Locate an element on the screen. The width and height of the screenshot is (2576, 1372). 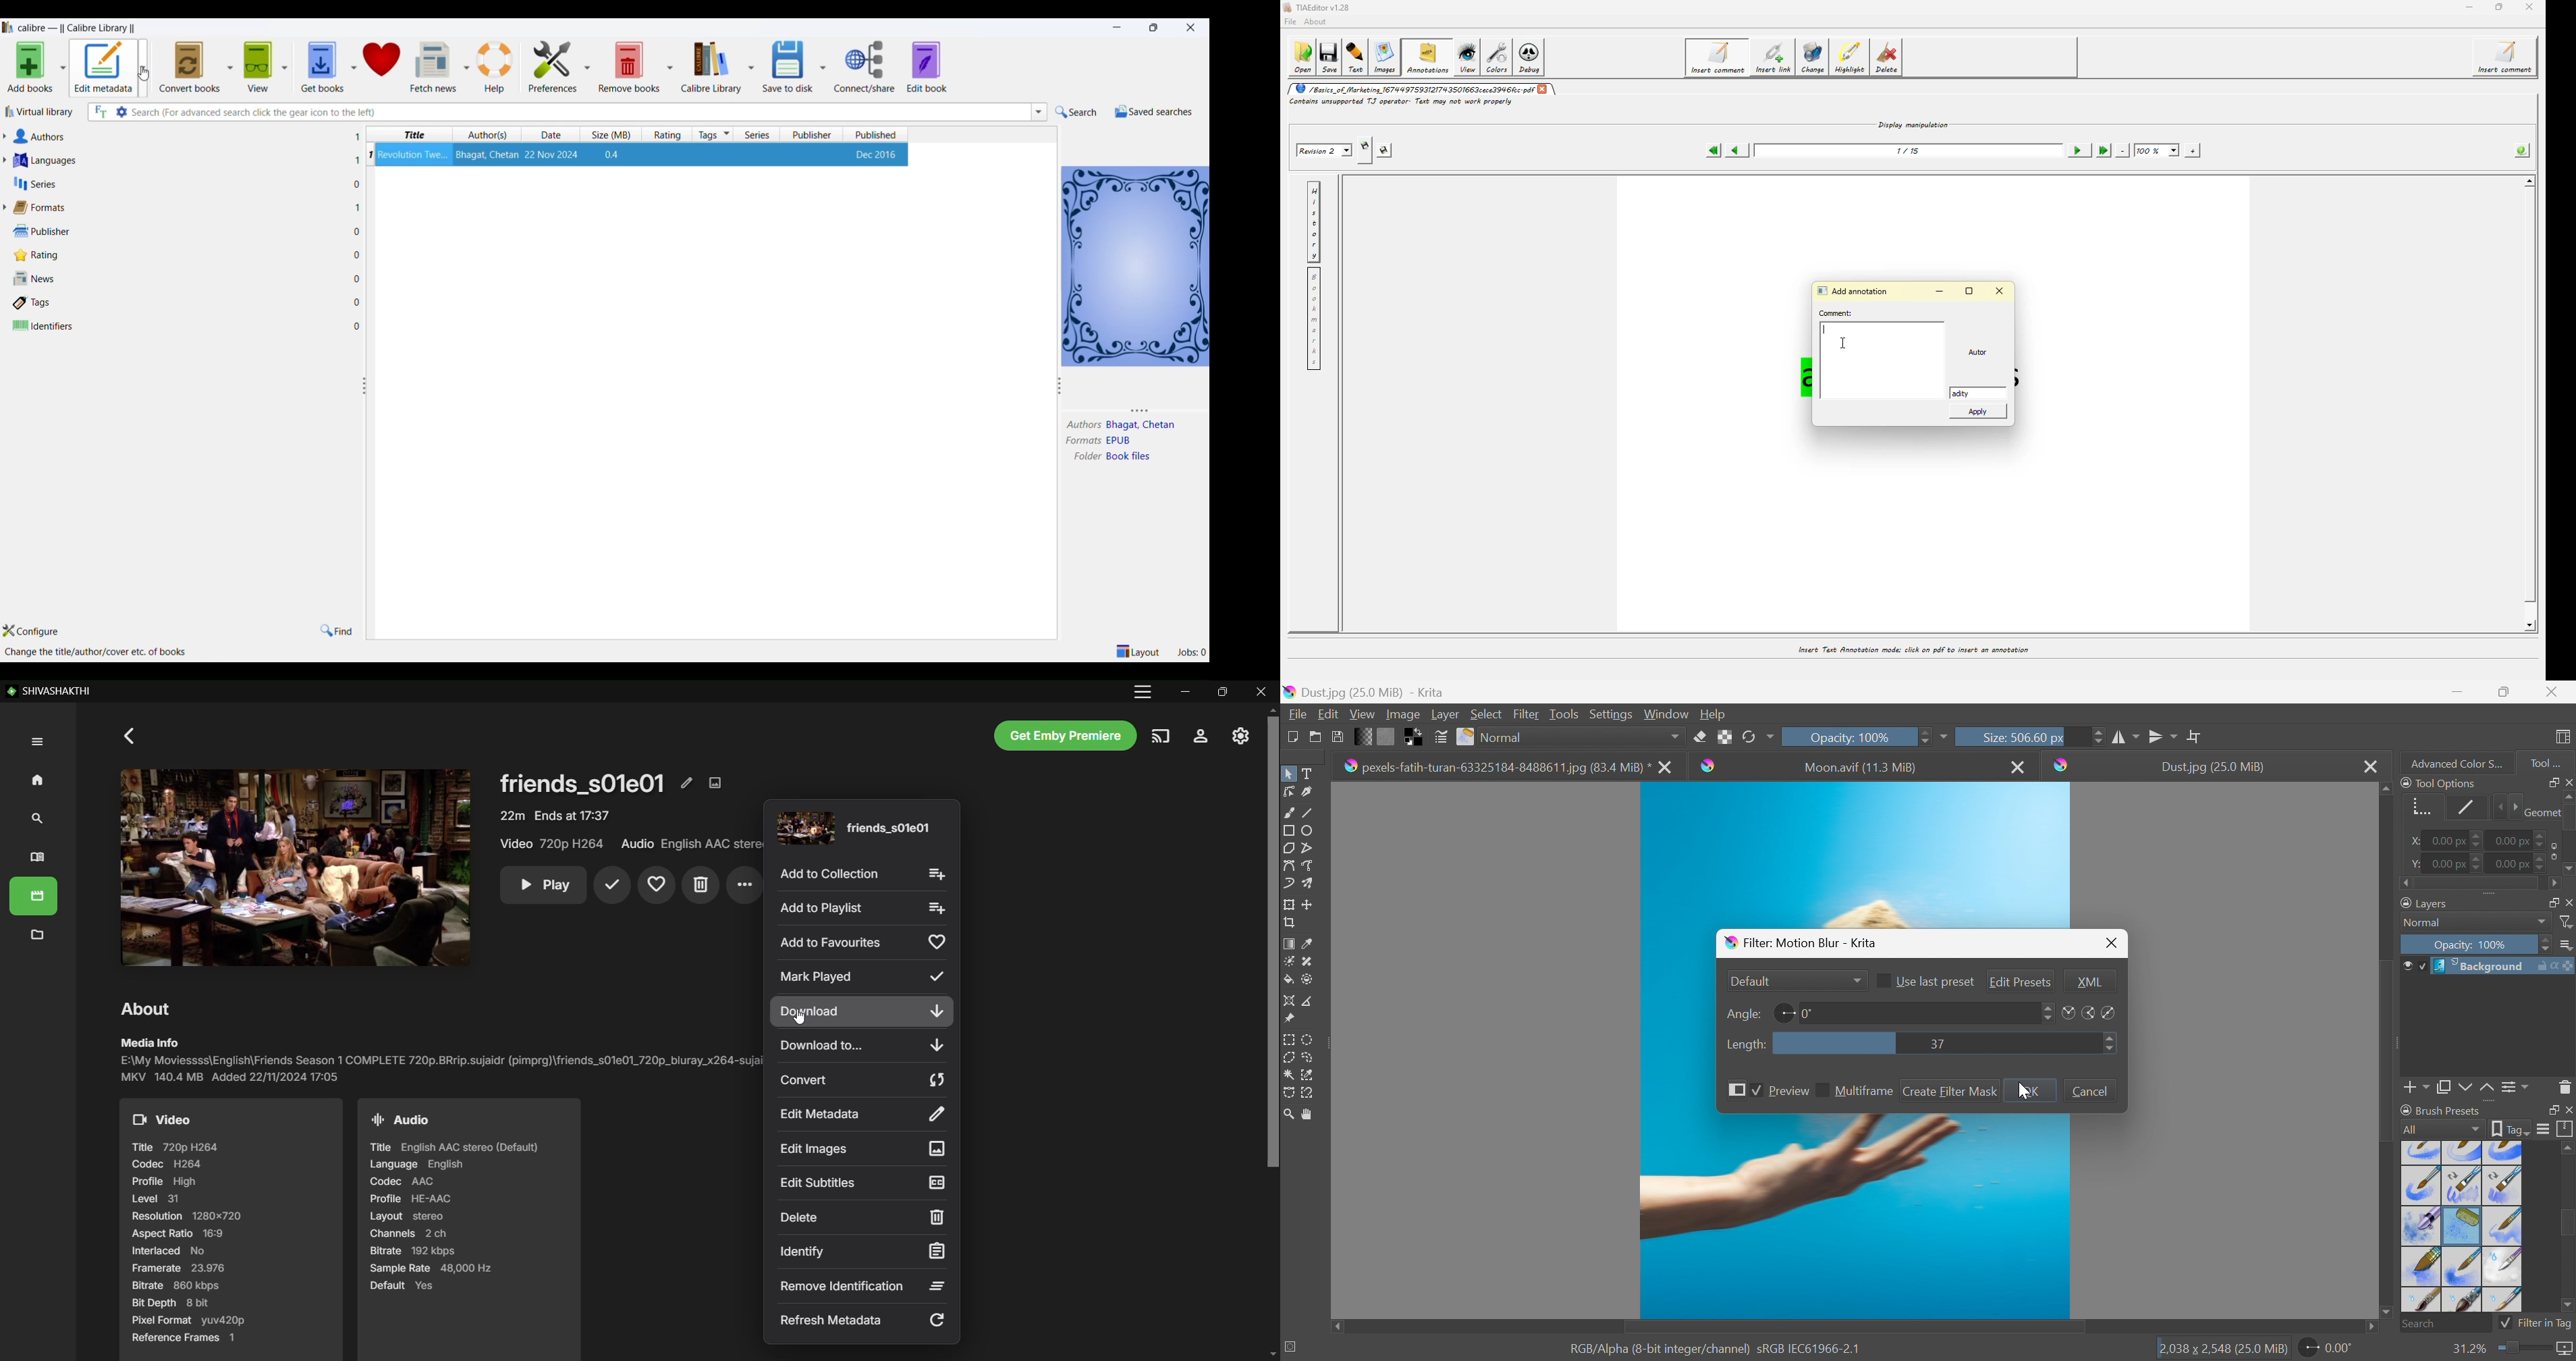
Visible is located at coordinates (2413, 966).